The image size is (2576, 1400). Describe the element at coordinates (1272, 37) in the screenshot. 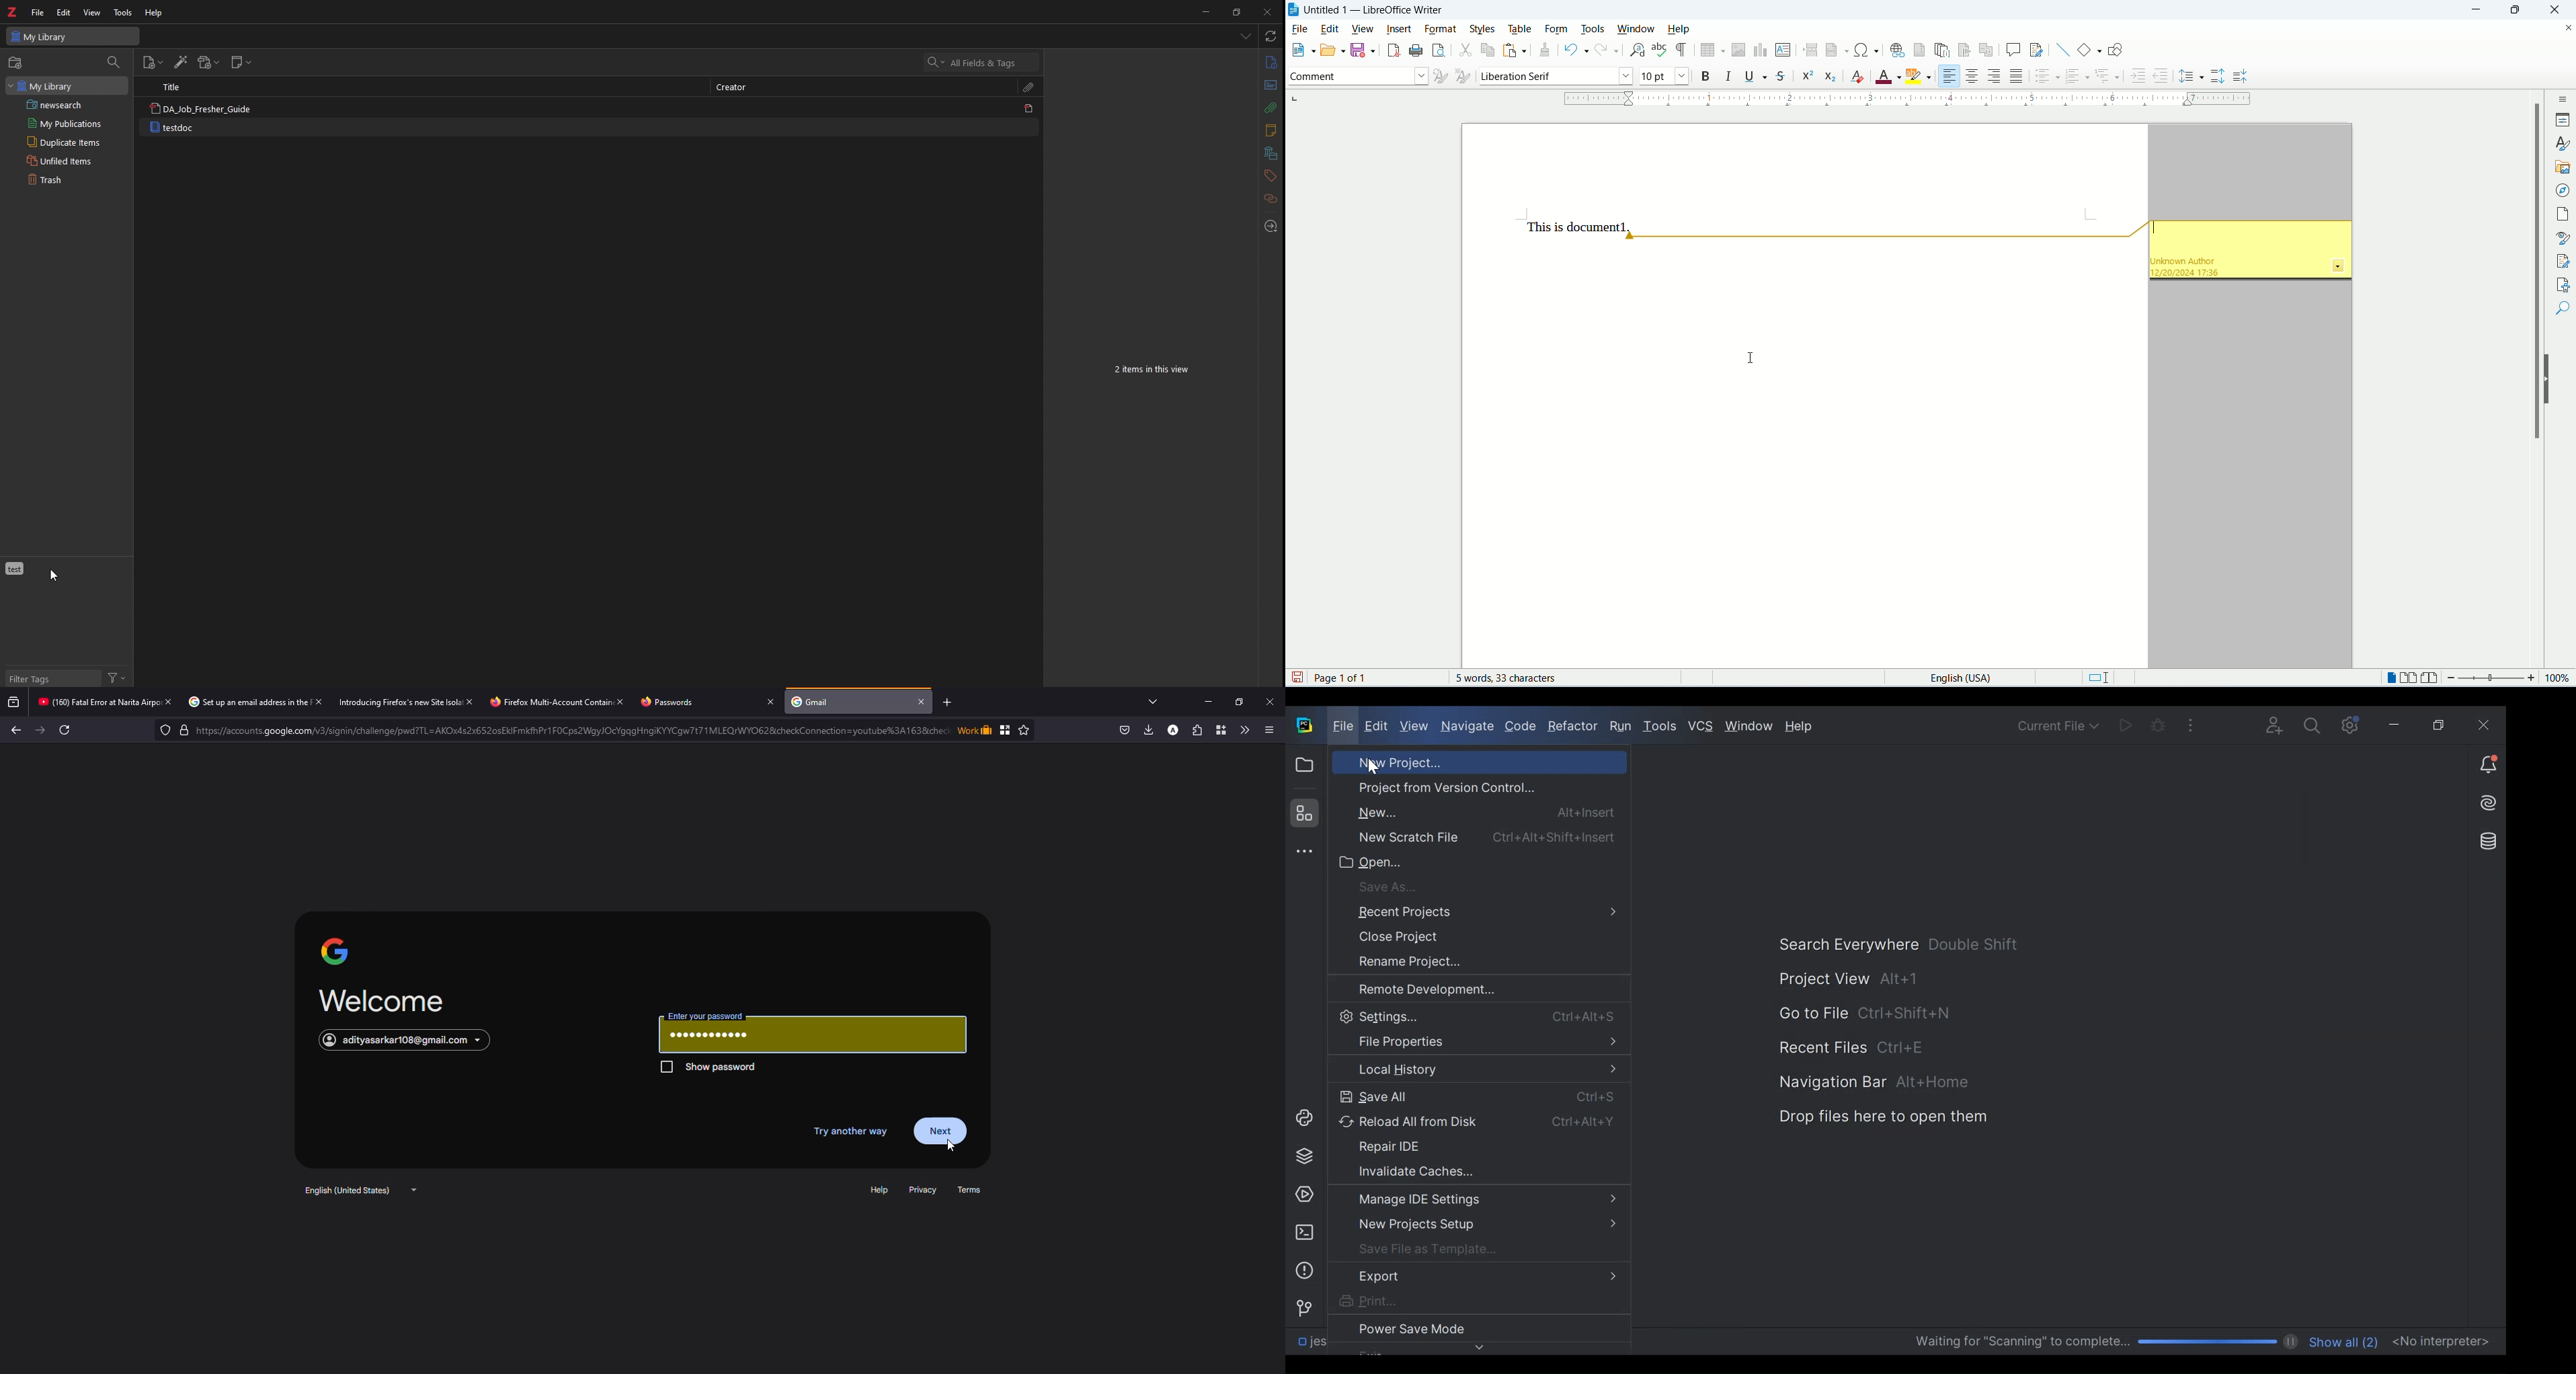

I see `sync with zotero.org` at that location.